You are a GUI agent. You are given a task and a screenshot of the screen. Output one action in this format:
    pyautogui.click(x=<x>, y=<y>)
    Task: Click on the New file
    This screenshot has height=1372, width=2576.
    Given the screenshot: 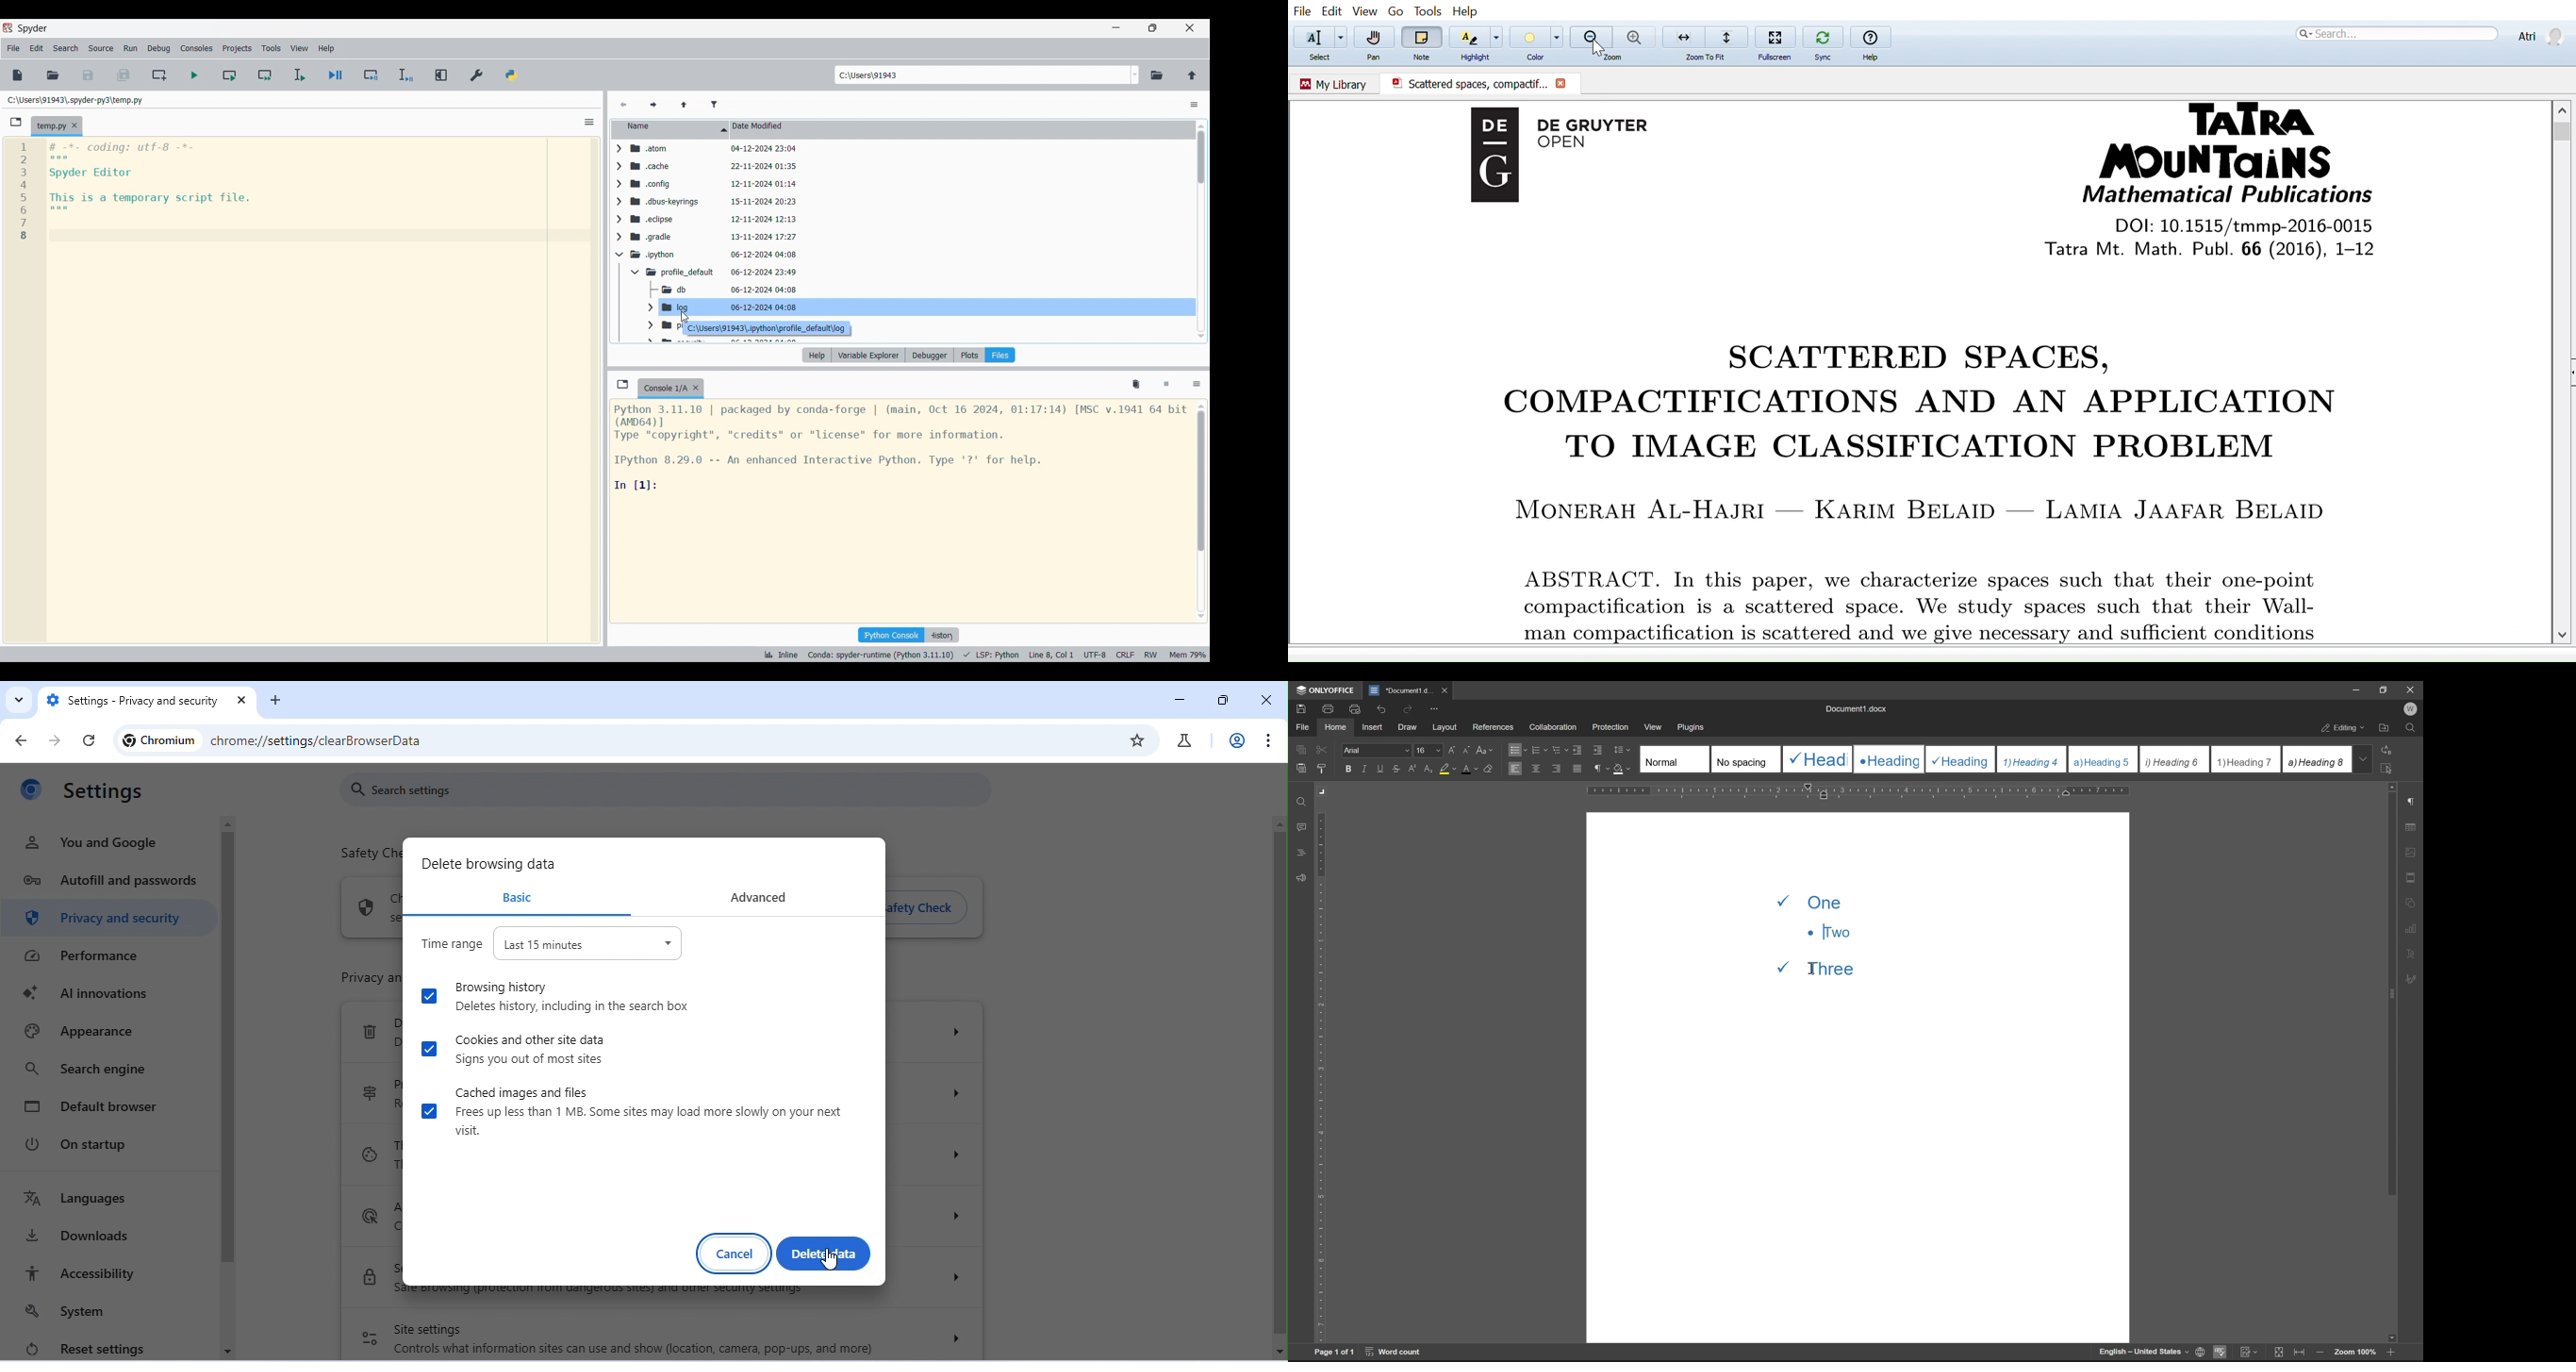 What is the action you would take?
    pyautogui.click(x=18, y=75)
    